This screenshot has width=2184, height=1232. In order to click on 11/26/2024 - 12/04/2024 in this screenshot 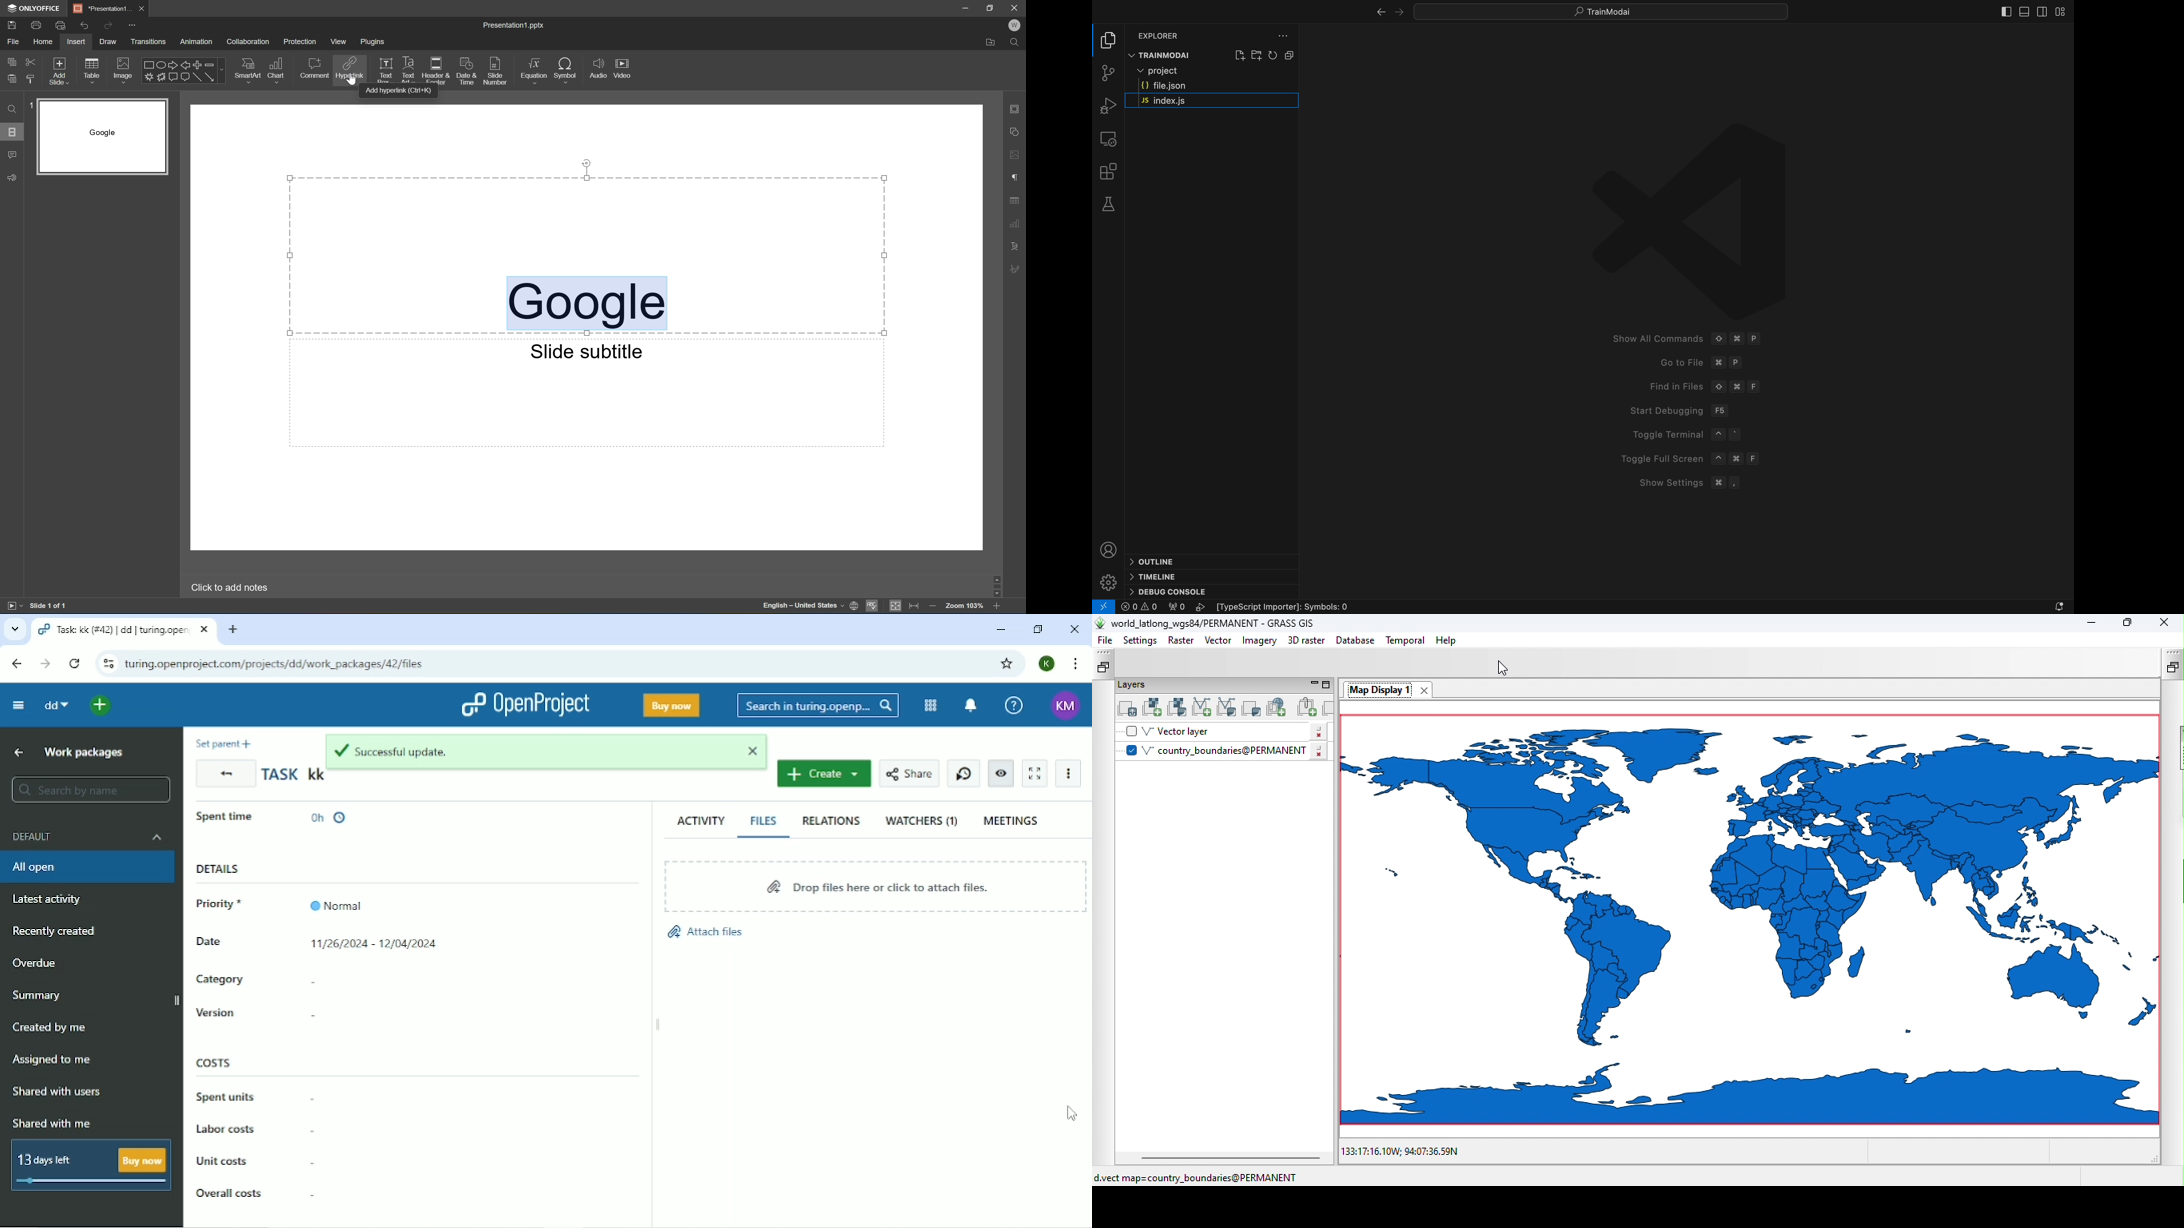, I will do `click(375, 946)`.